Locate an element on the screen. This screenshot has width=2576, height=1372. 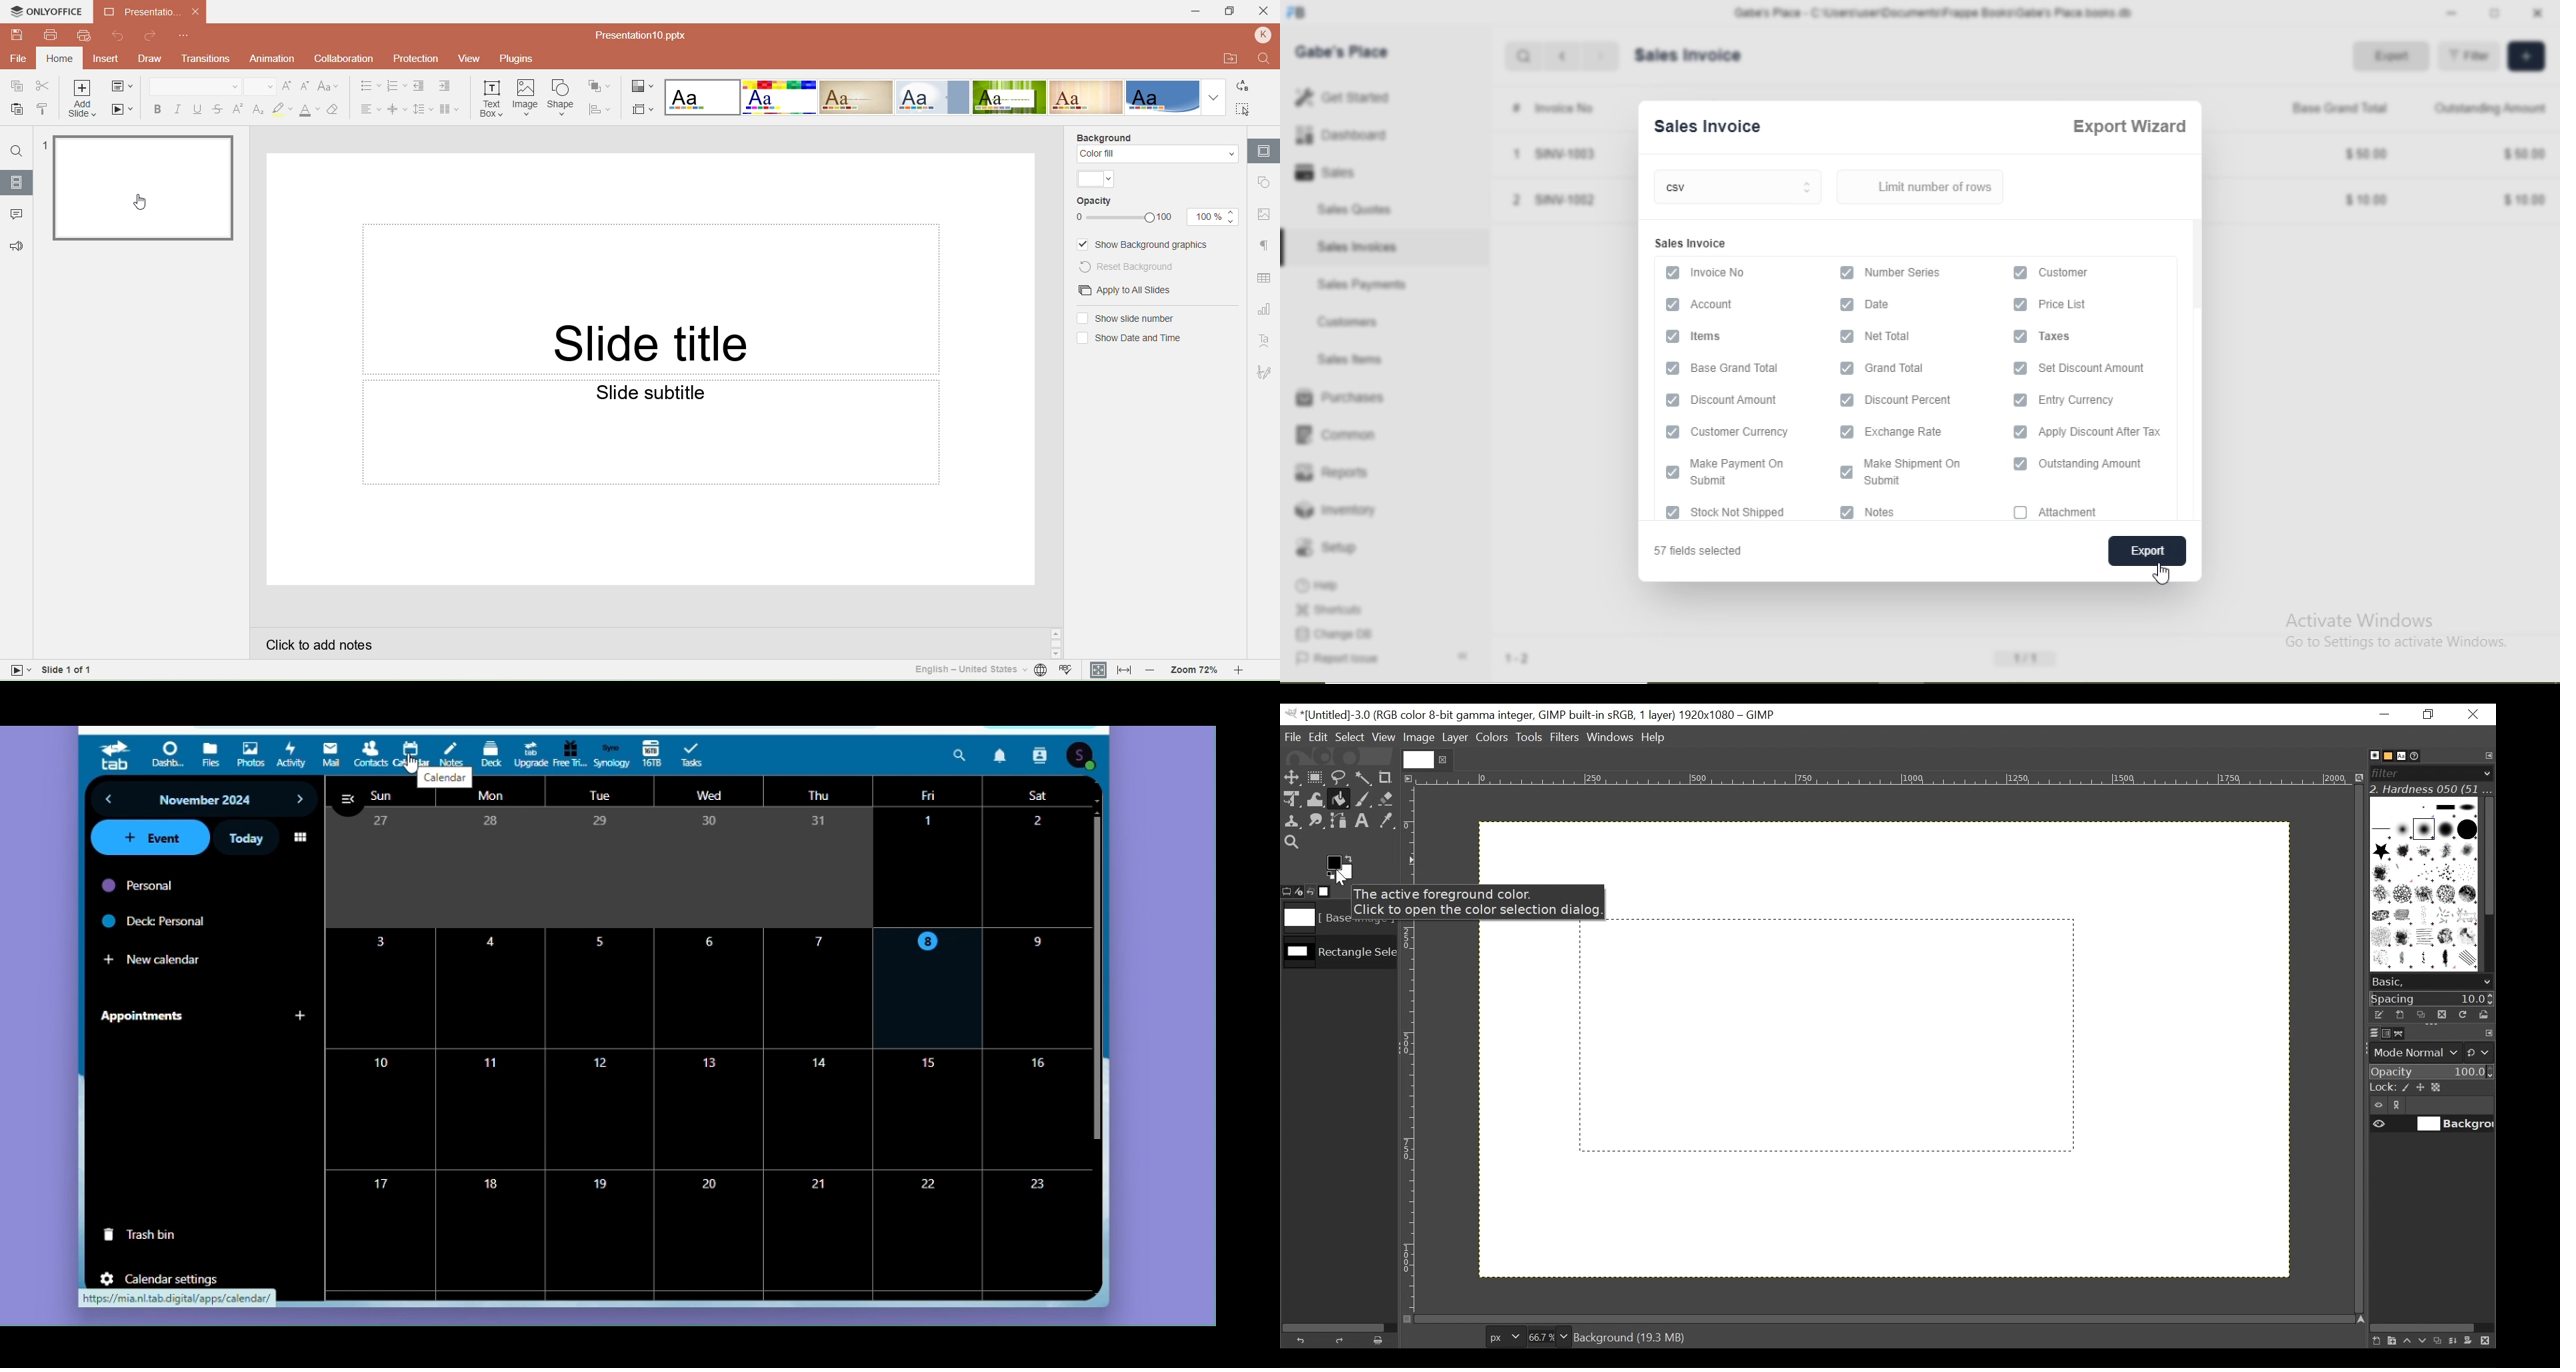
Raise the layer is located at coordinates (2407, 1340).